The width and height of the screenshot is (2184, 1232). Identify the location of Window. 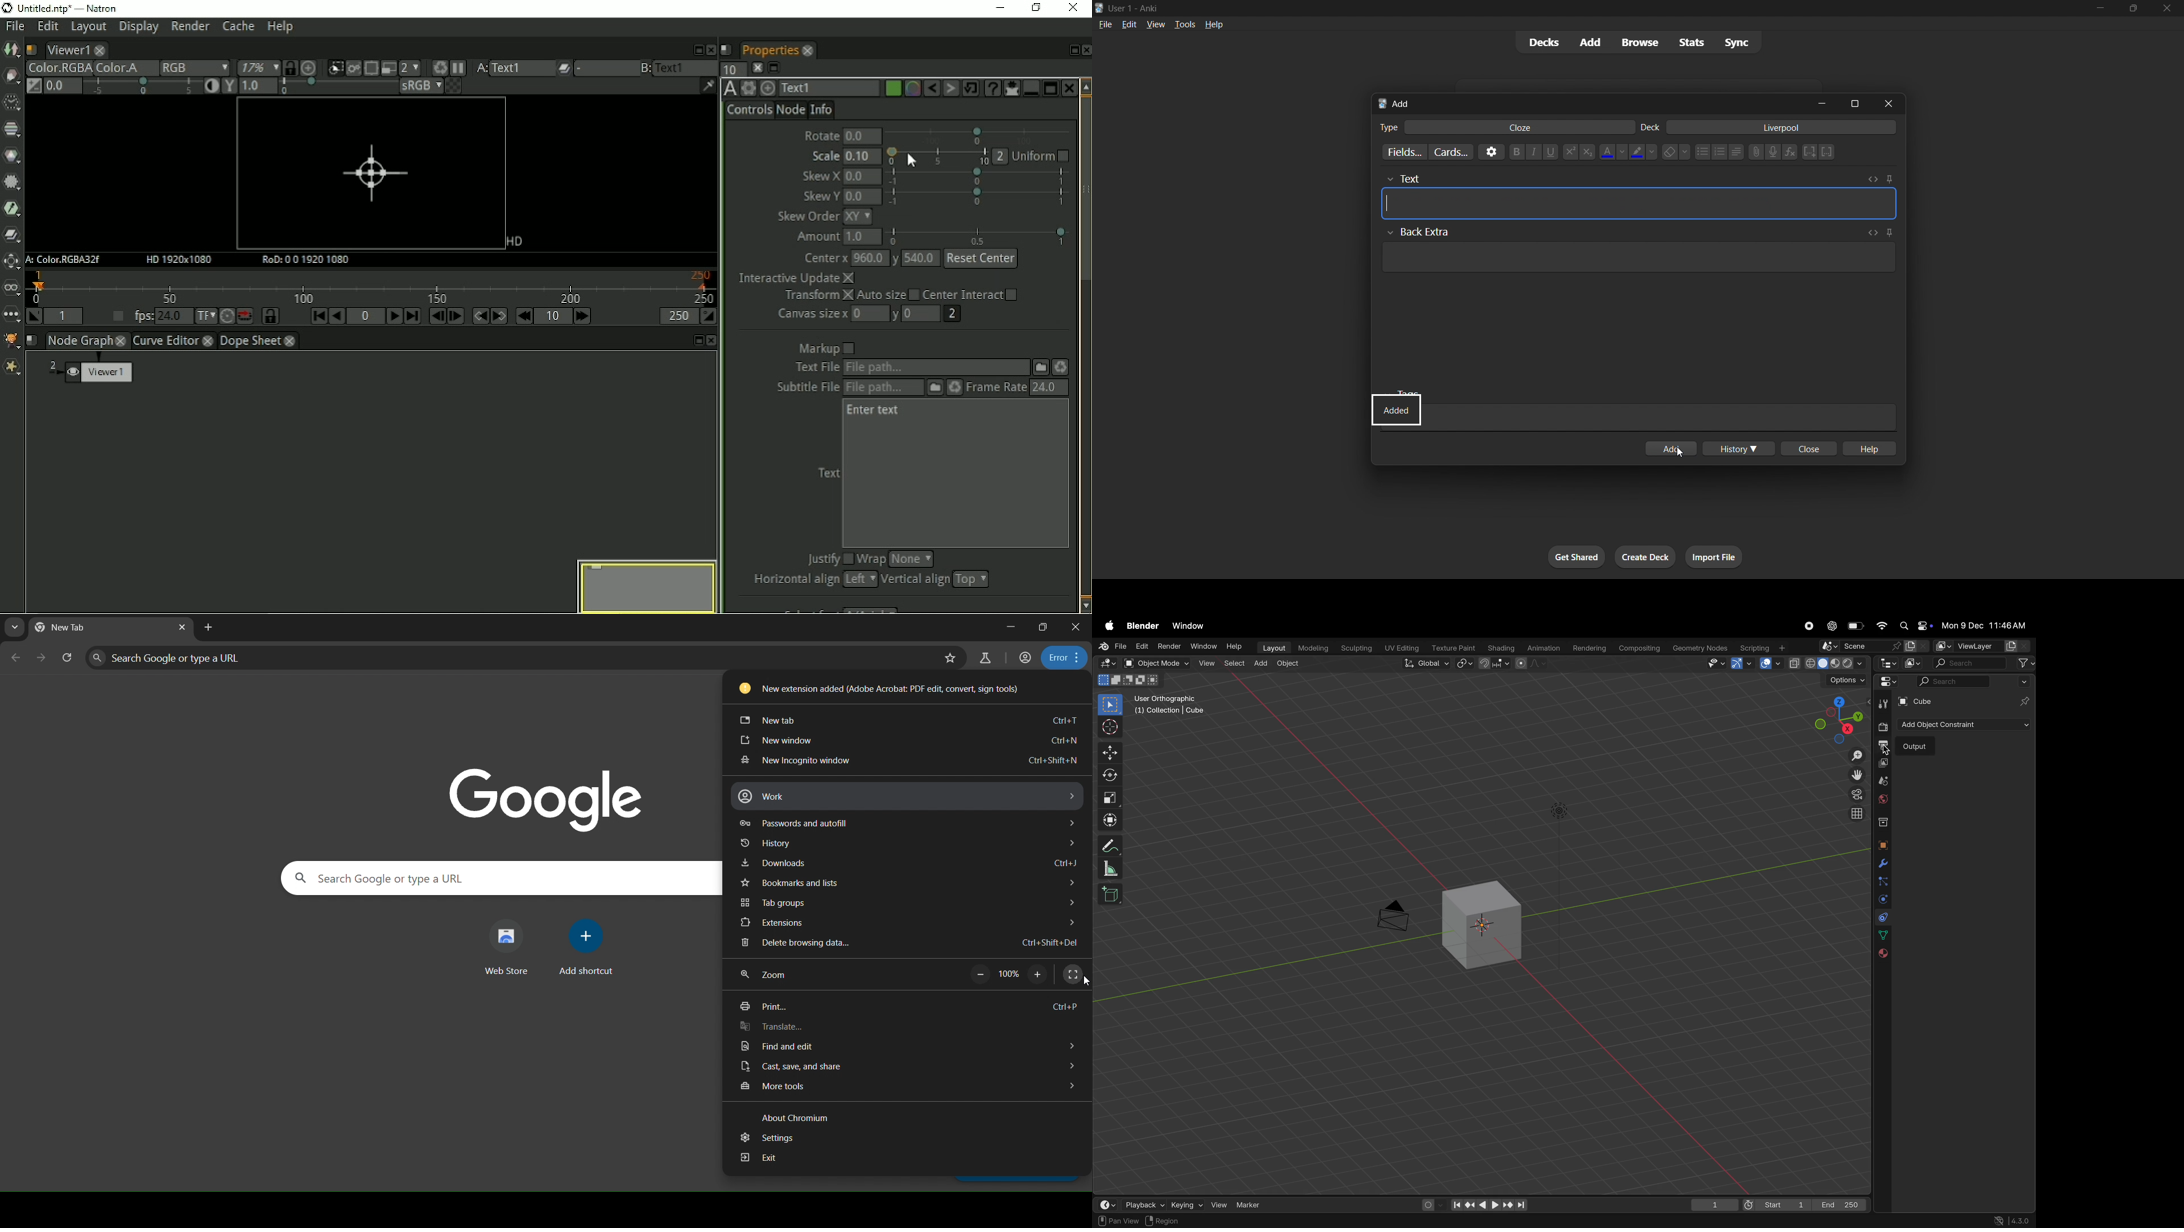
(1203, 646).